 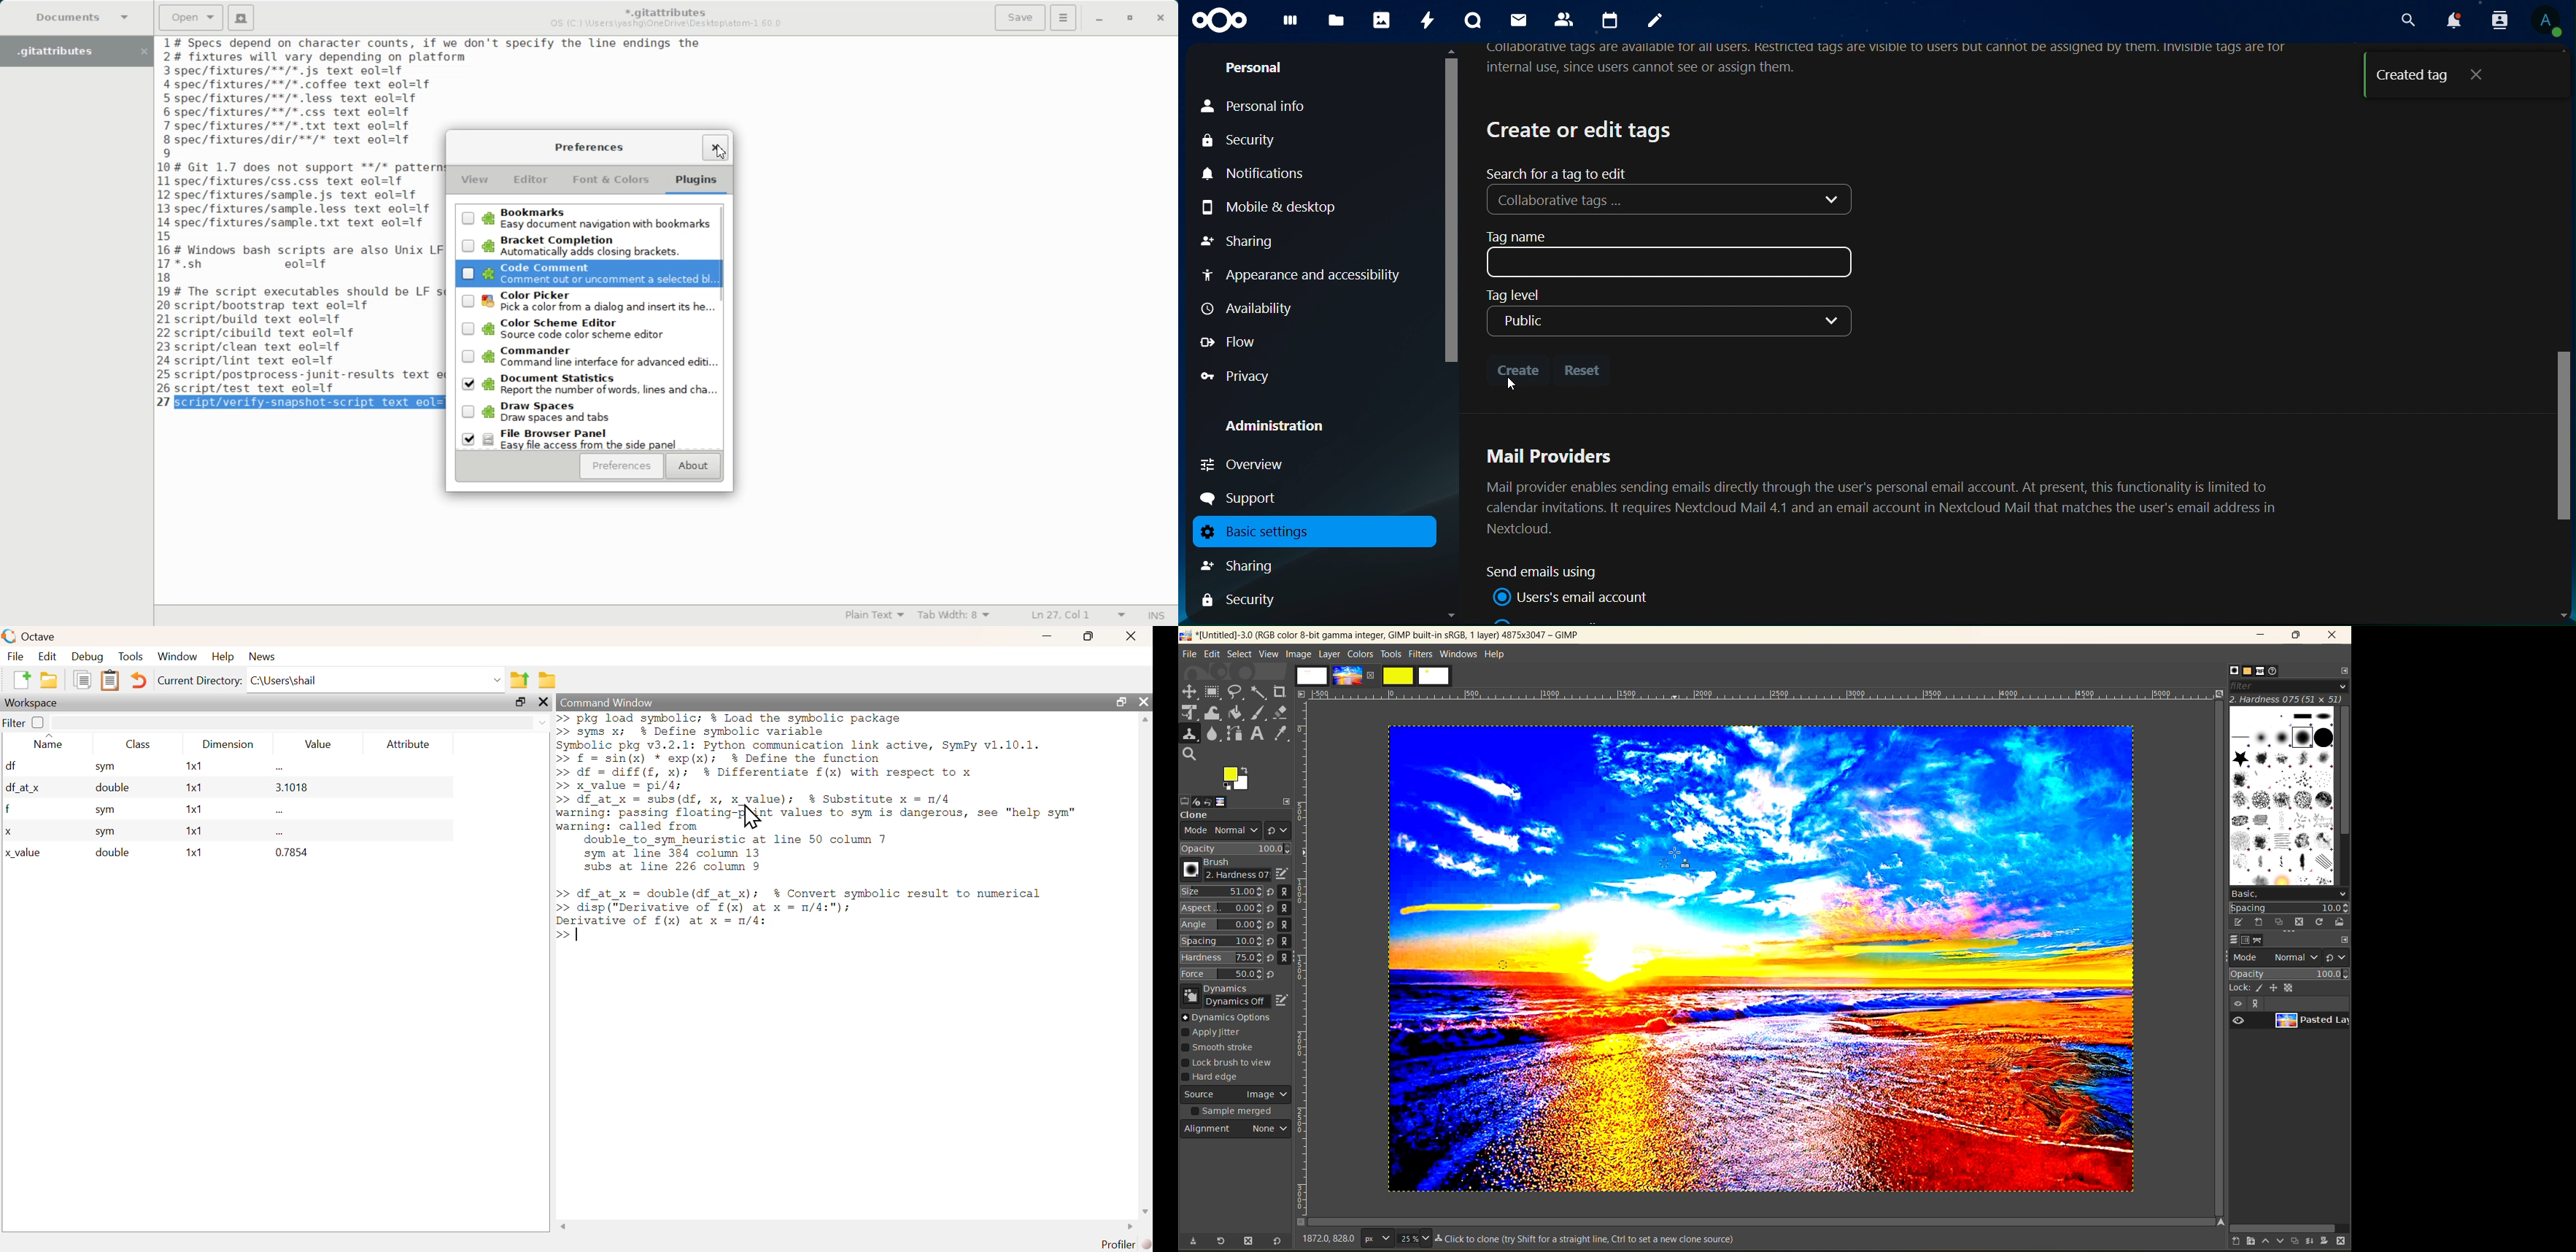 What do you see at coordinates (1304, 277) in the screenshot?
I see `appearance and accessibility` at bounding box center [1304, 277].